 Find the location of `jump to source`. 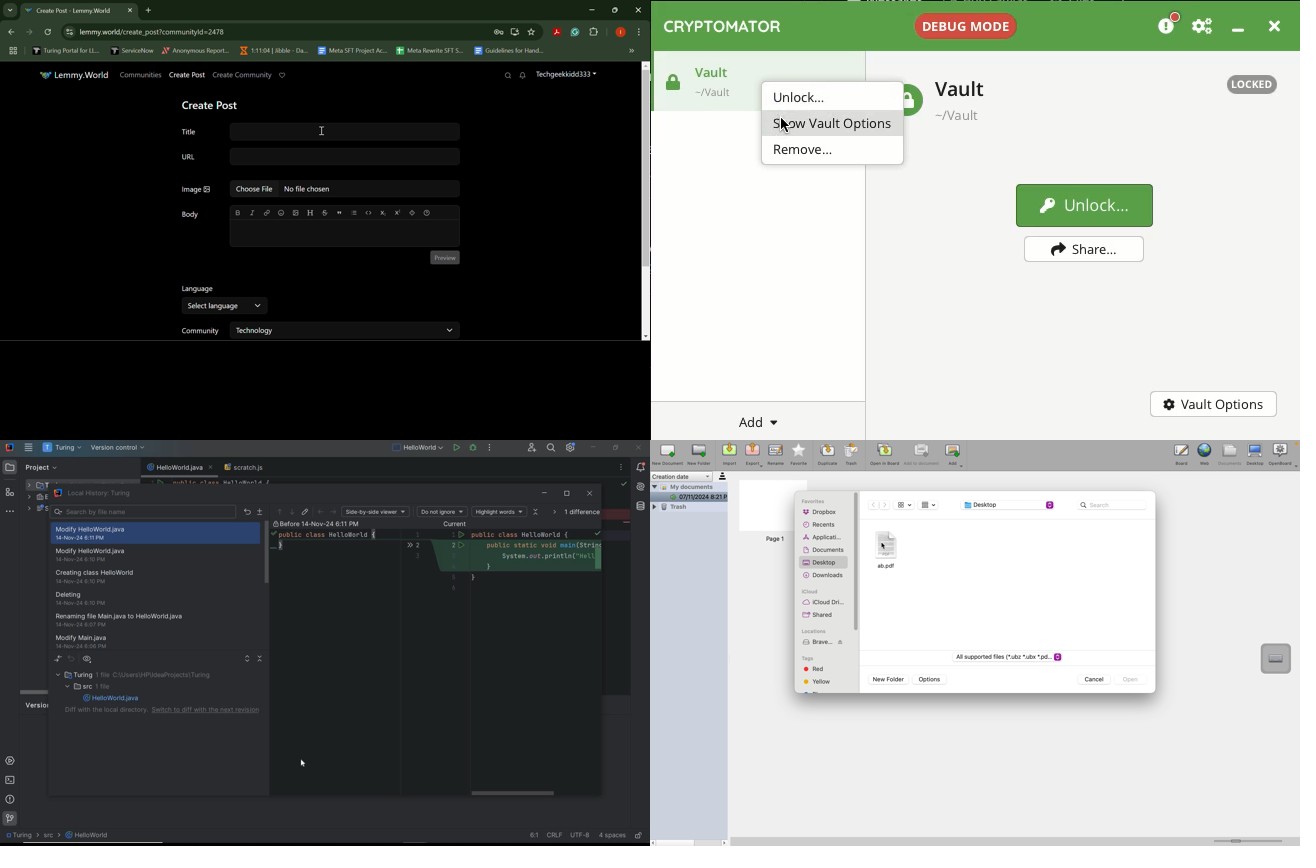

jump to source is located at coordinates (304, 513).